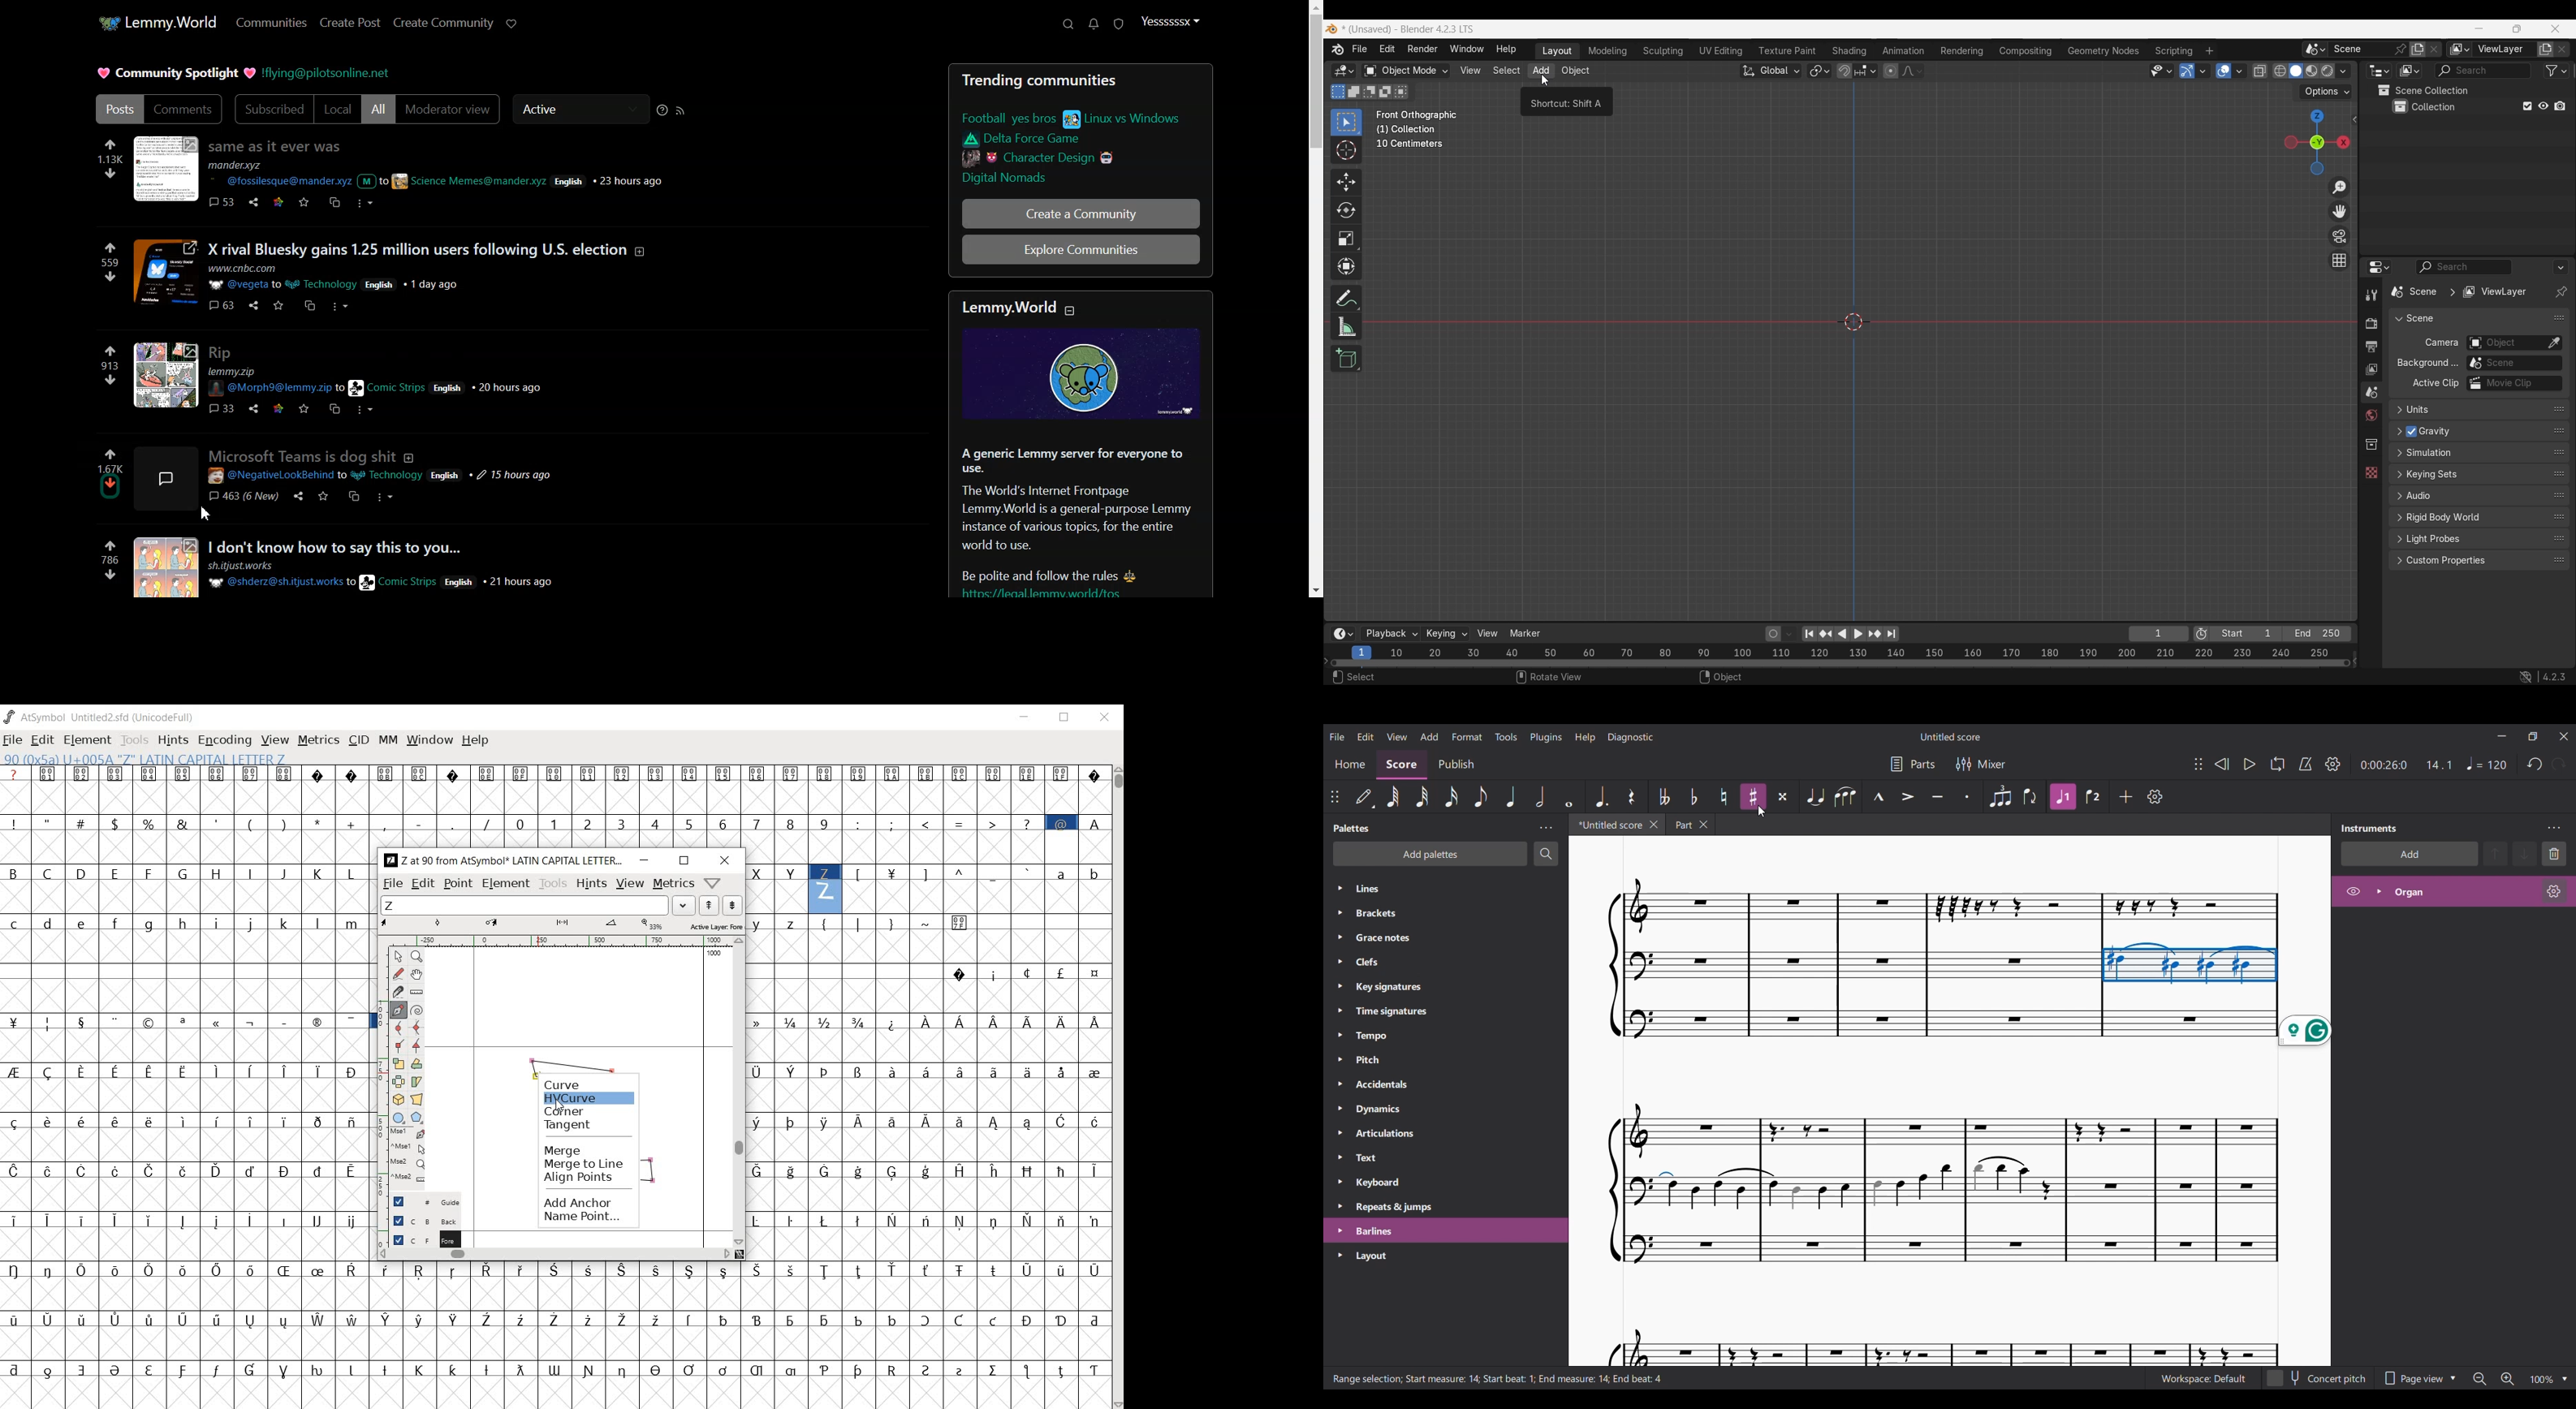  I want to click on Project and software name, so click(1409, 29).